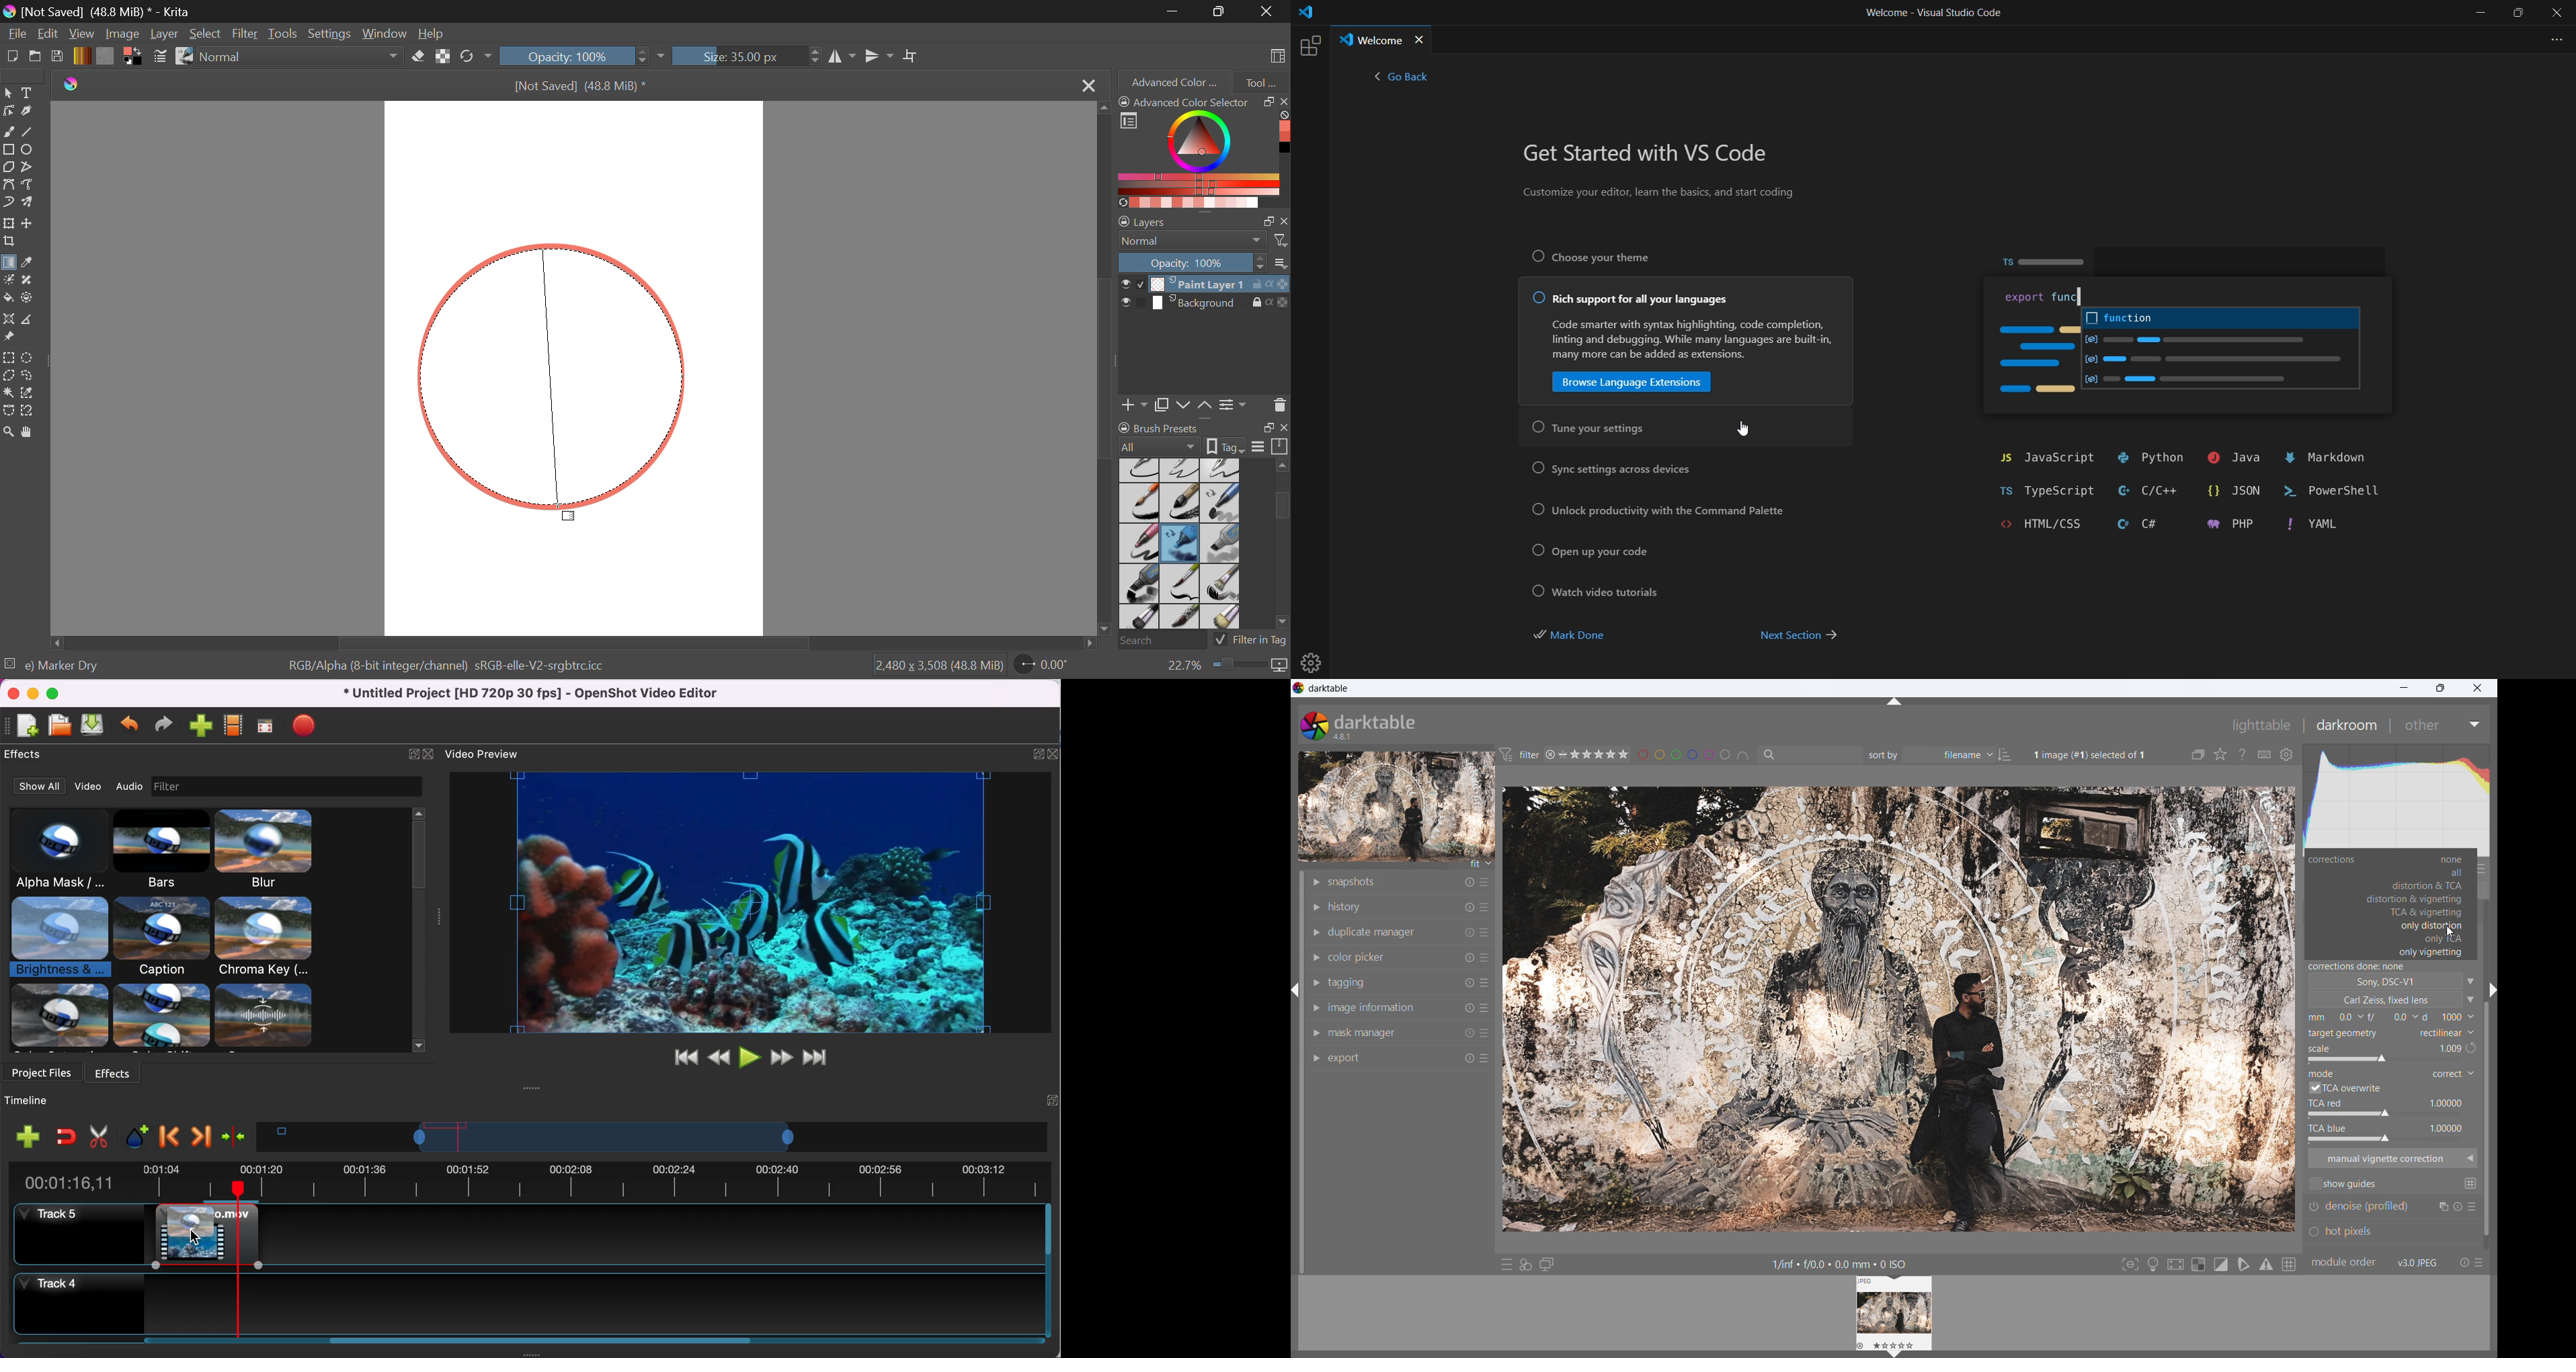 The image size is (2576, 1372). Describe the element at coordinates (1318, 1007) in the screenshot. I see `show module` at that location.